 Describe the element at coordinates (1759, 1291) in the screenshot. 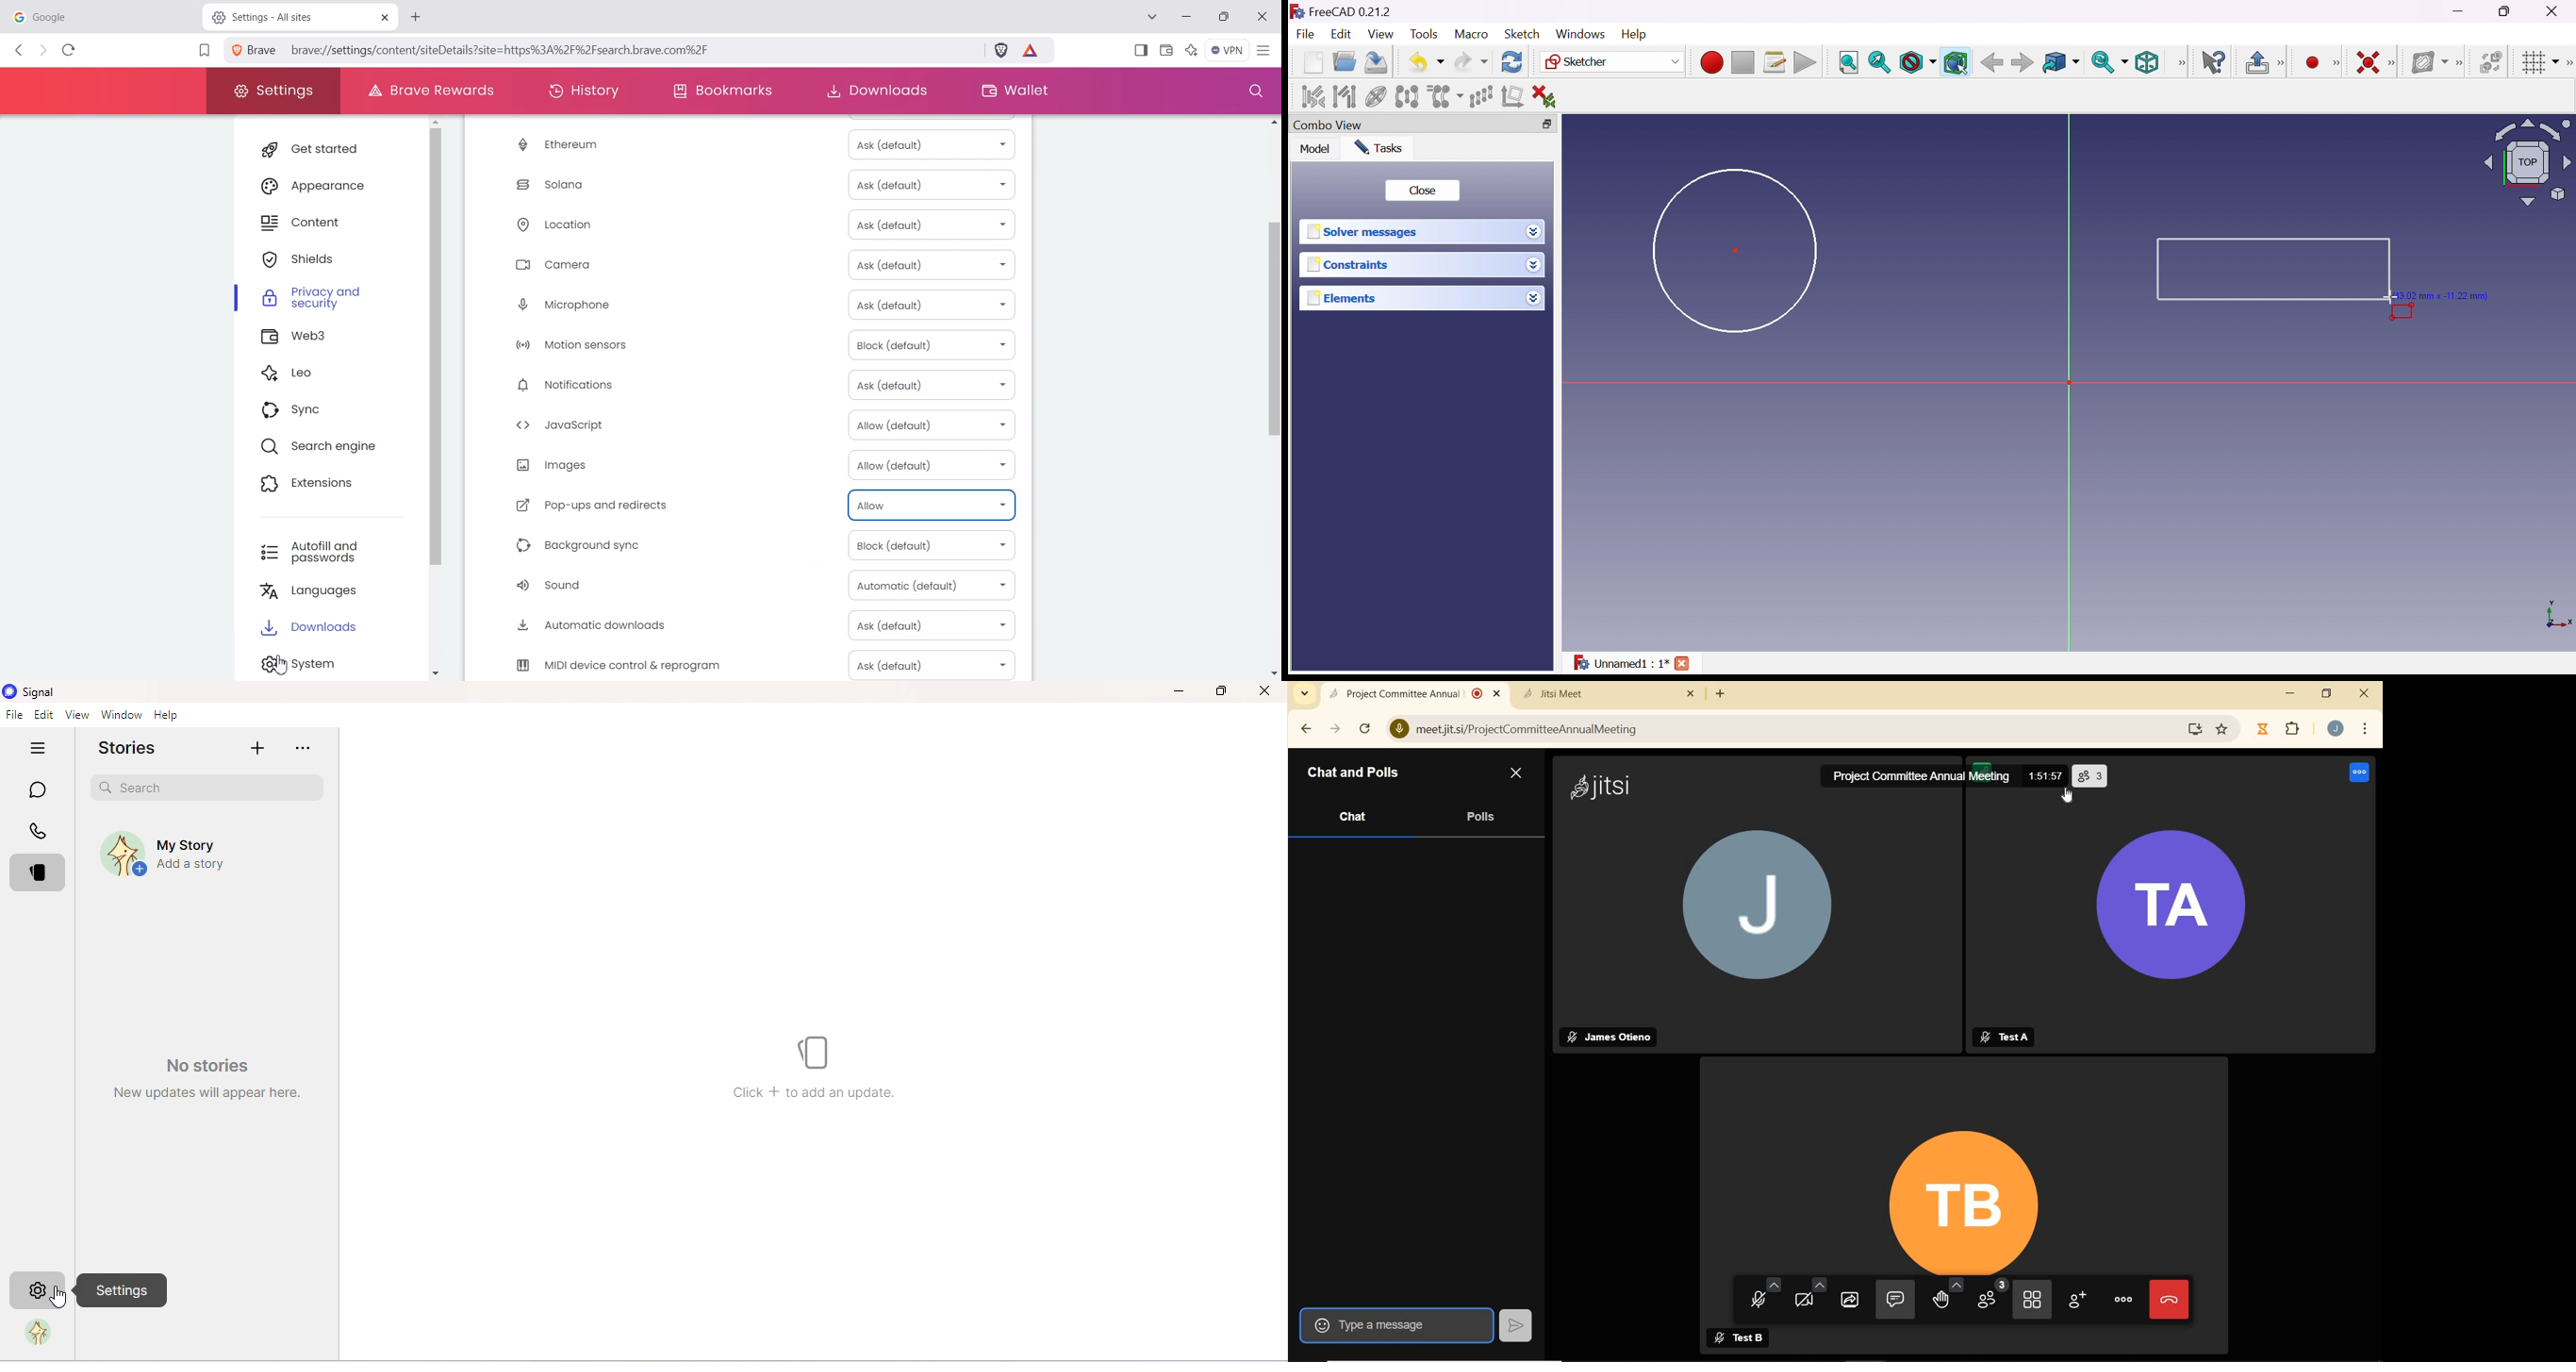

I see `microphone` at that location.